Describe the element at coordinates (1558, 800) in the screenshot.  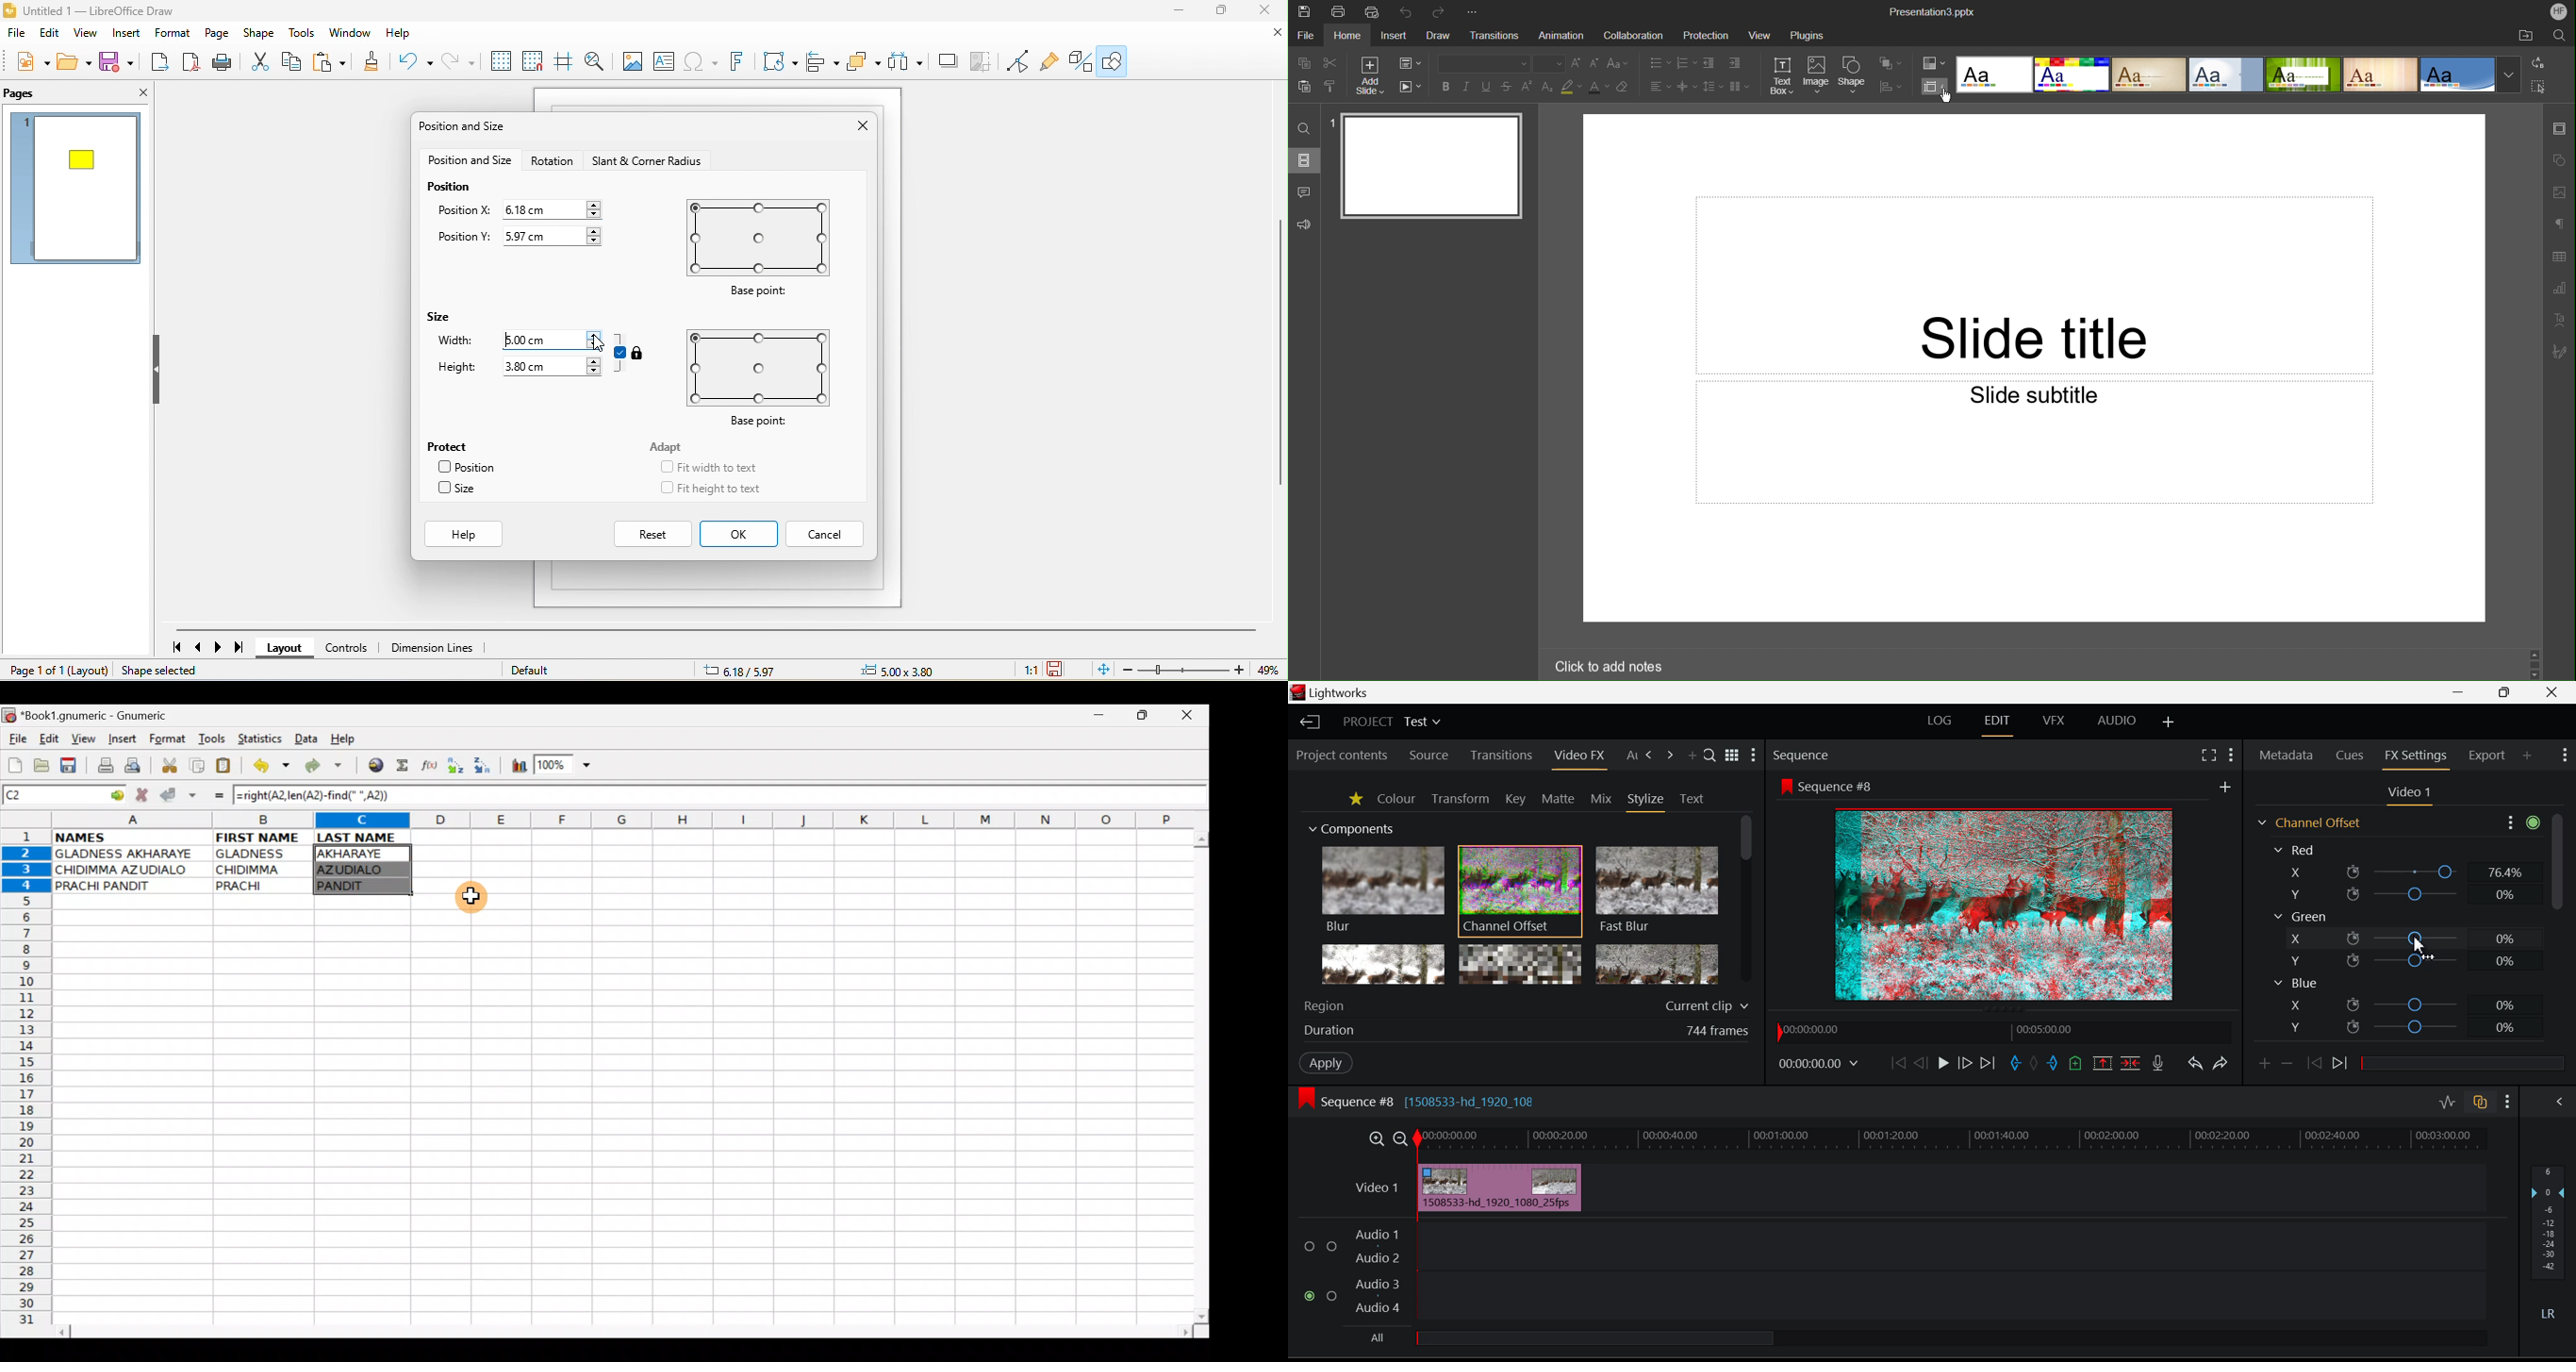
I see `Matte` at that location.